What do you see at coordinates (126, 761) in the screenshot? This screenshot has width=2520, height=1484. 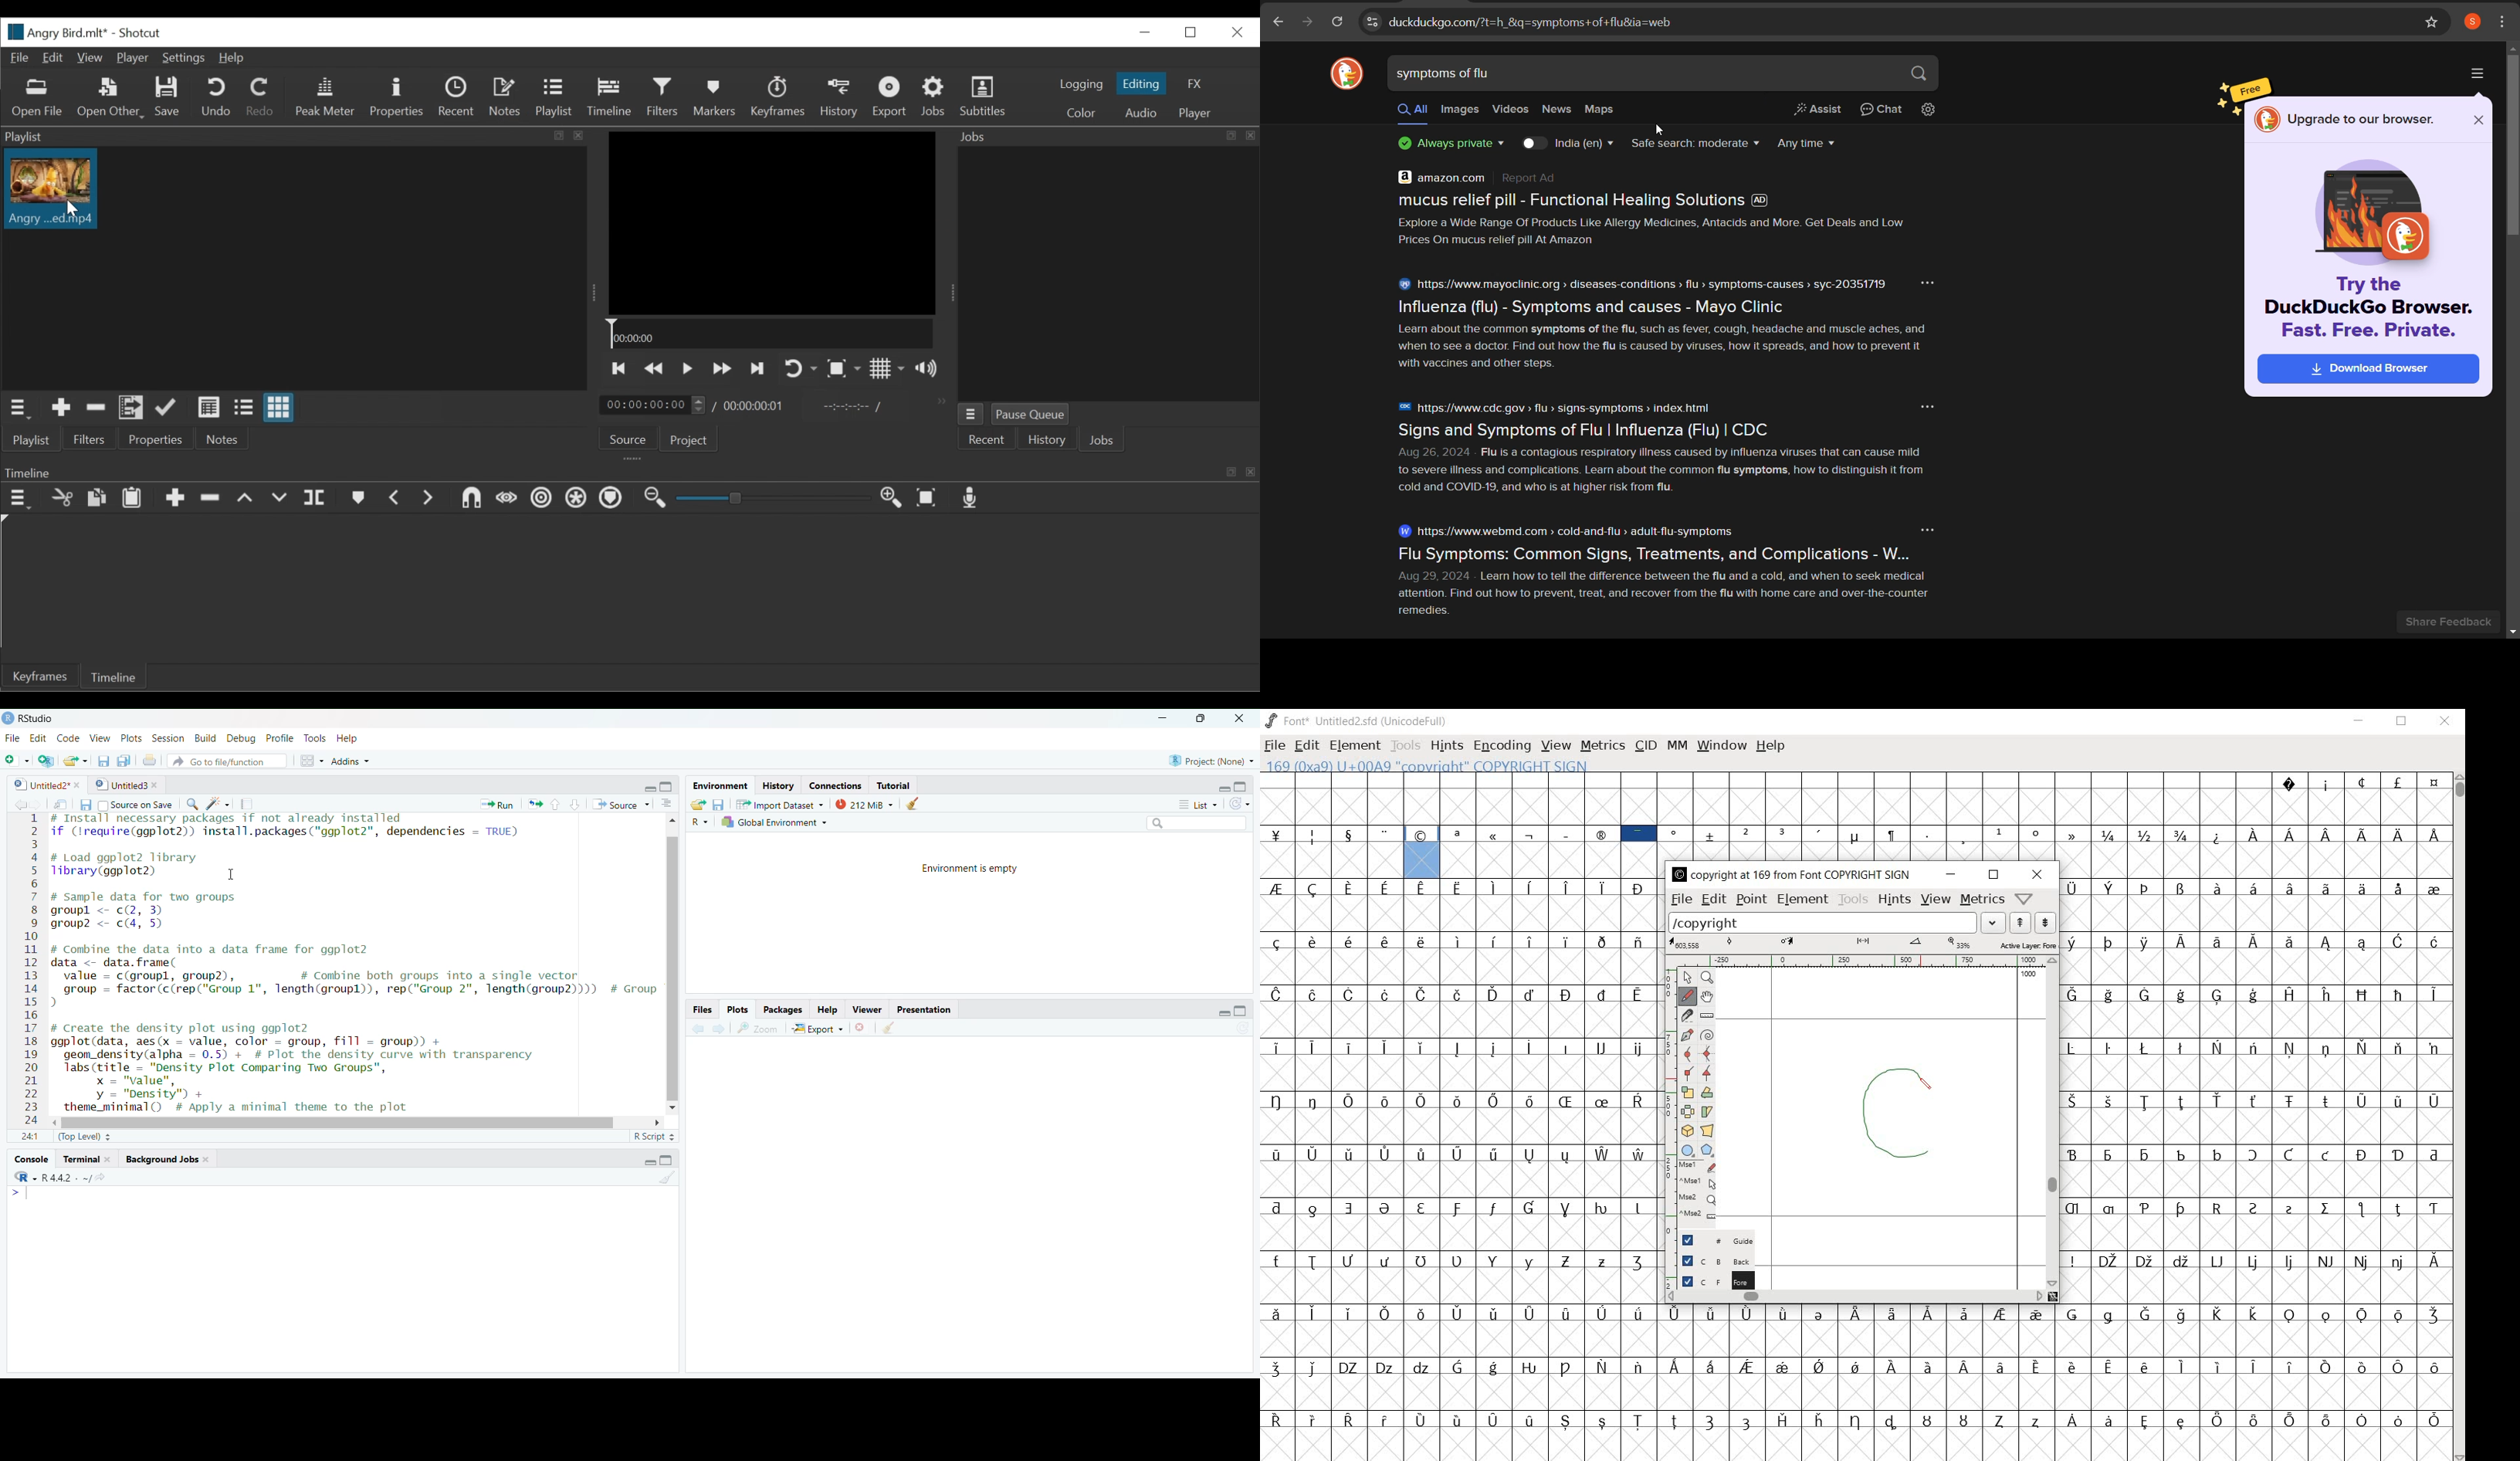 I see `save all open documents` at bounding box center [126, 761].